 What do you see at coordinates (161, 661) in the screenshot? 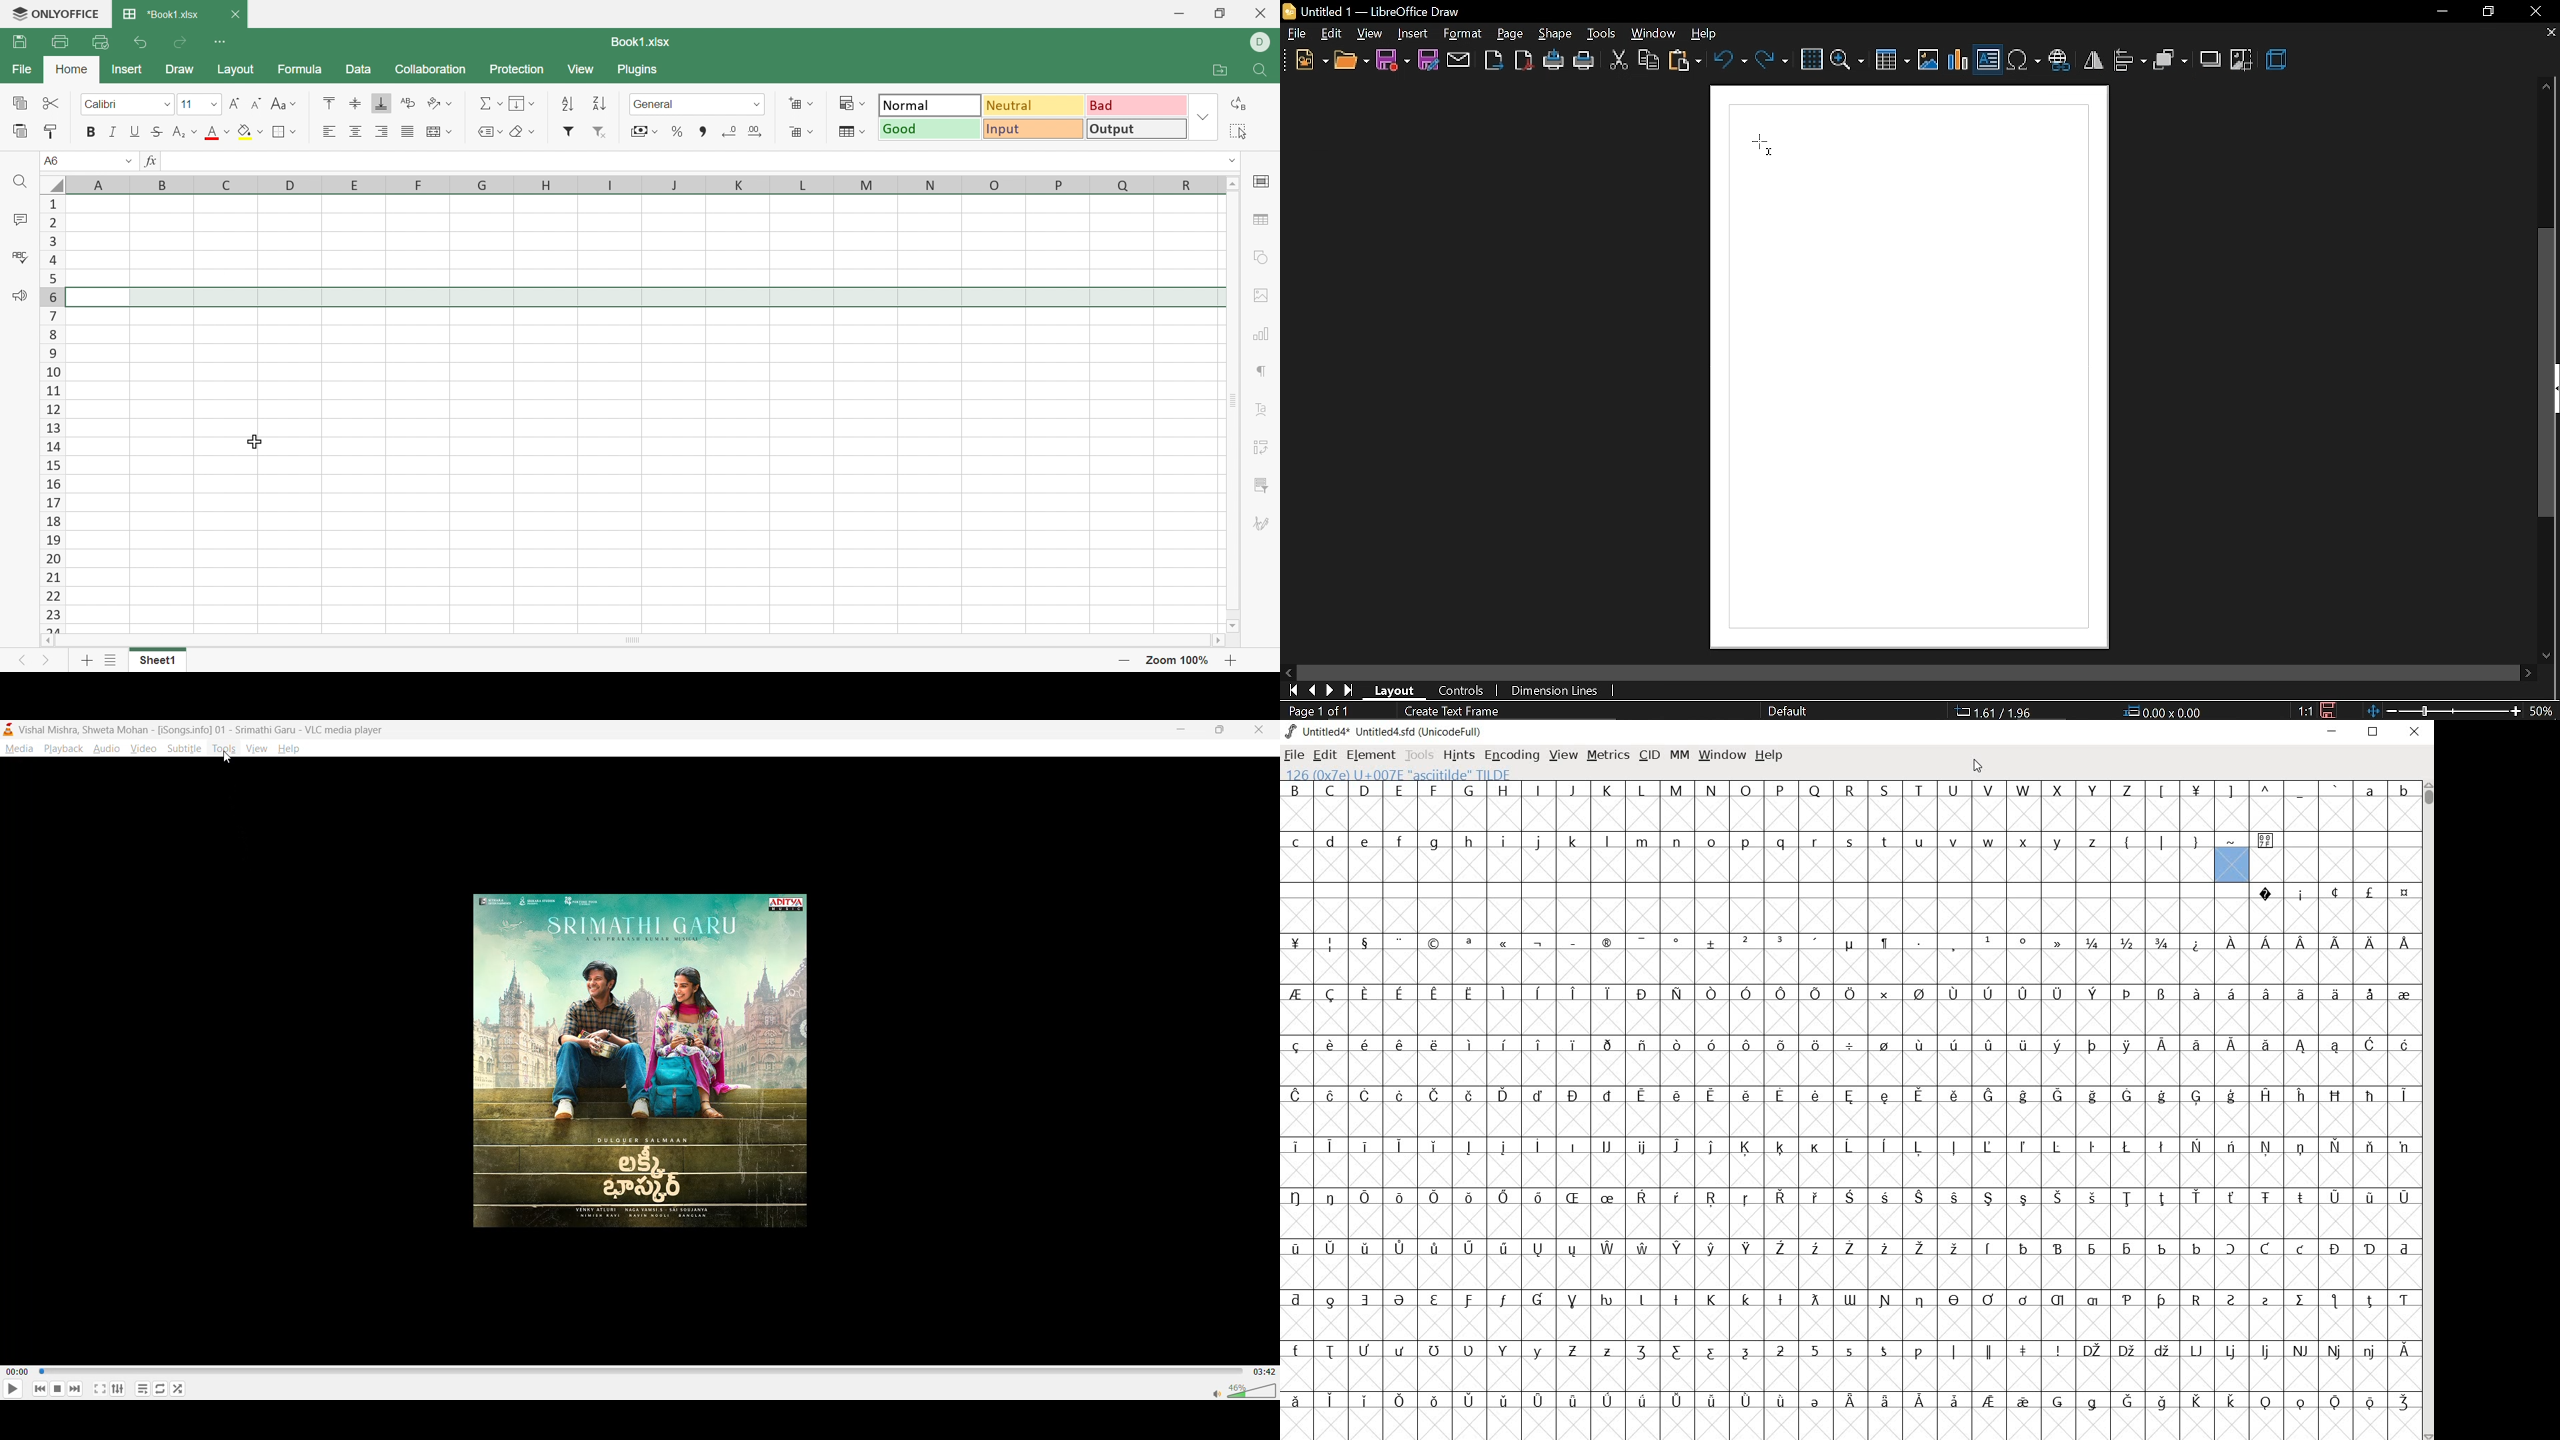
I see `Sheet1` at bounding box center [161, 661].